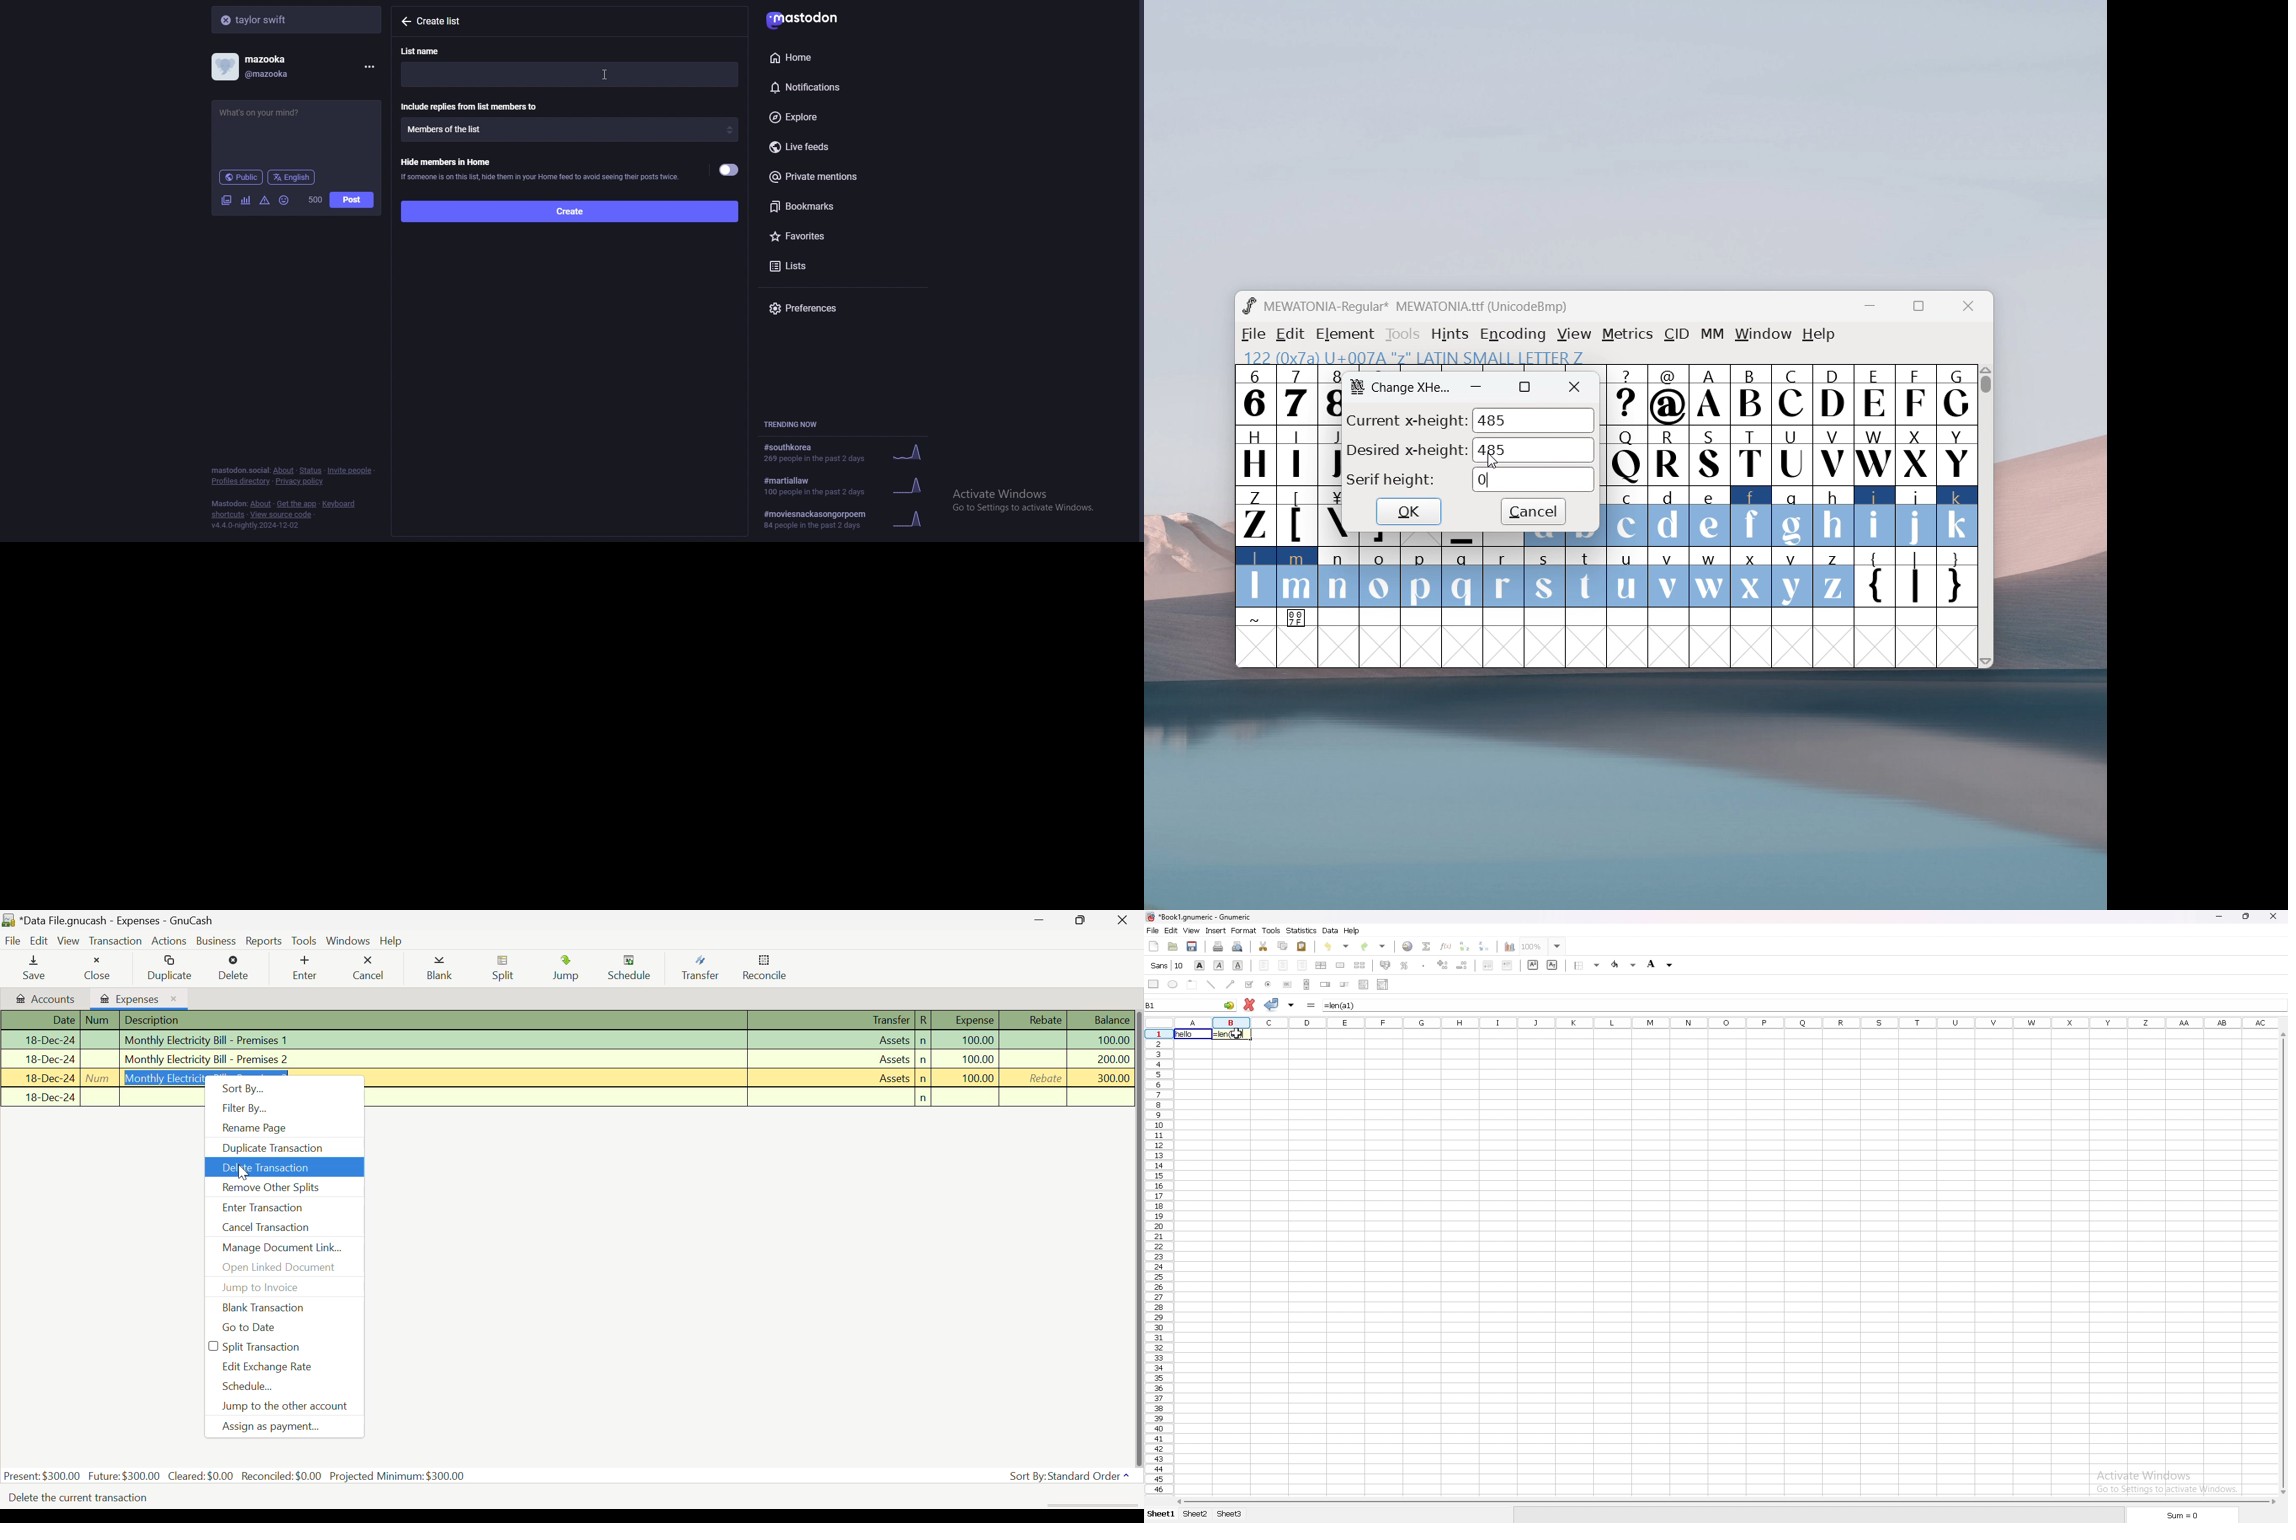  I want to click on bookmarks, so click(845, 206).